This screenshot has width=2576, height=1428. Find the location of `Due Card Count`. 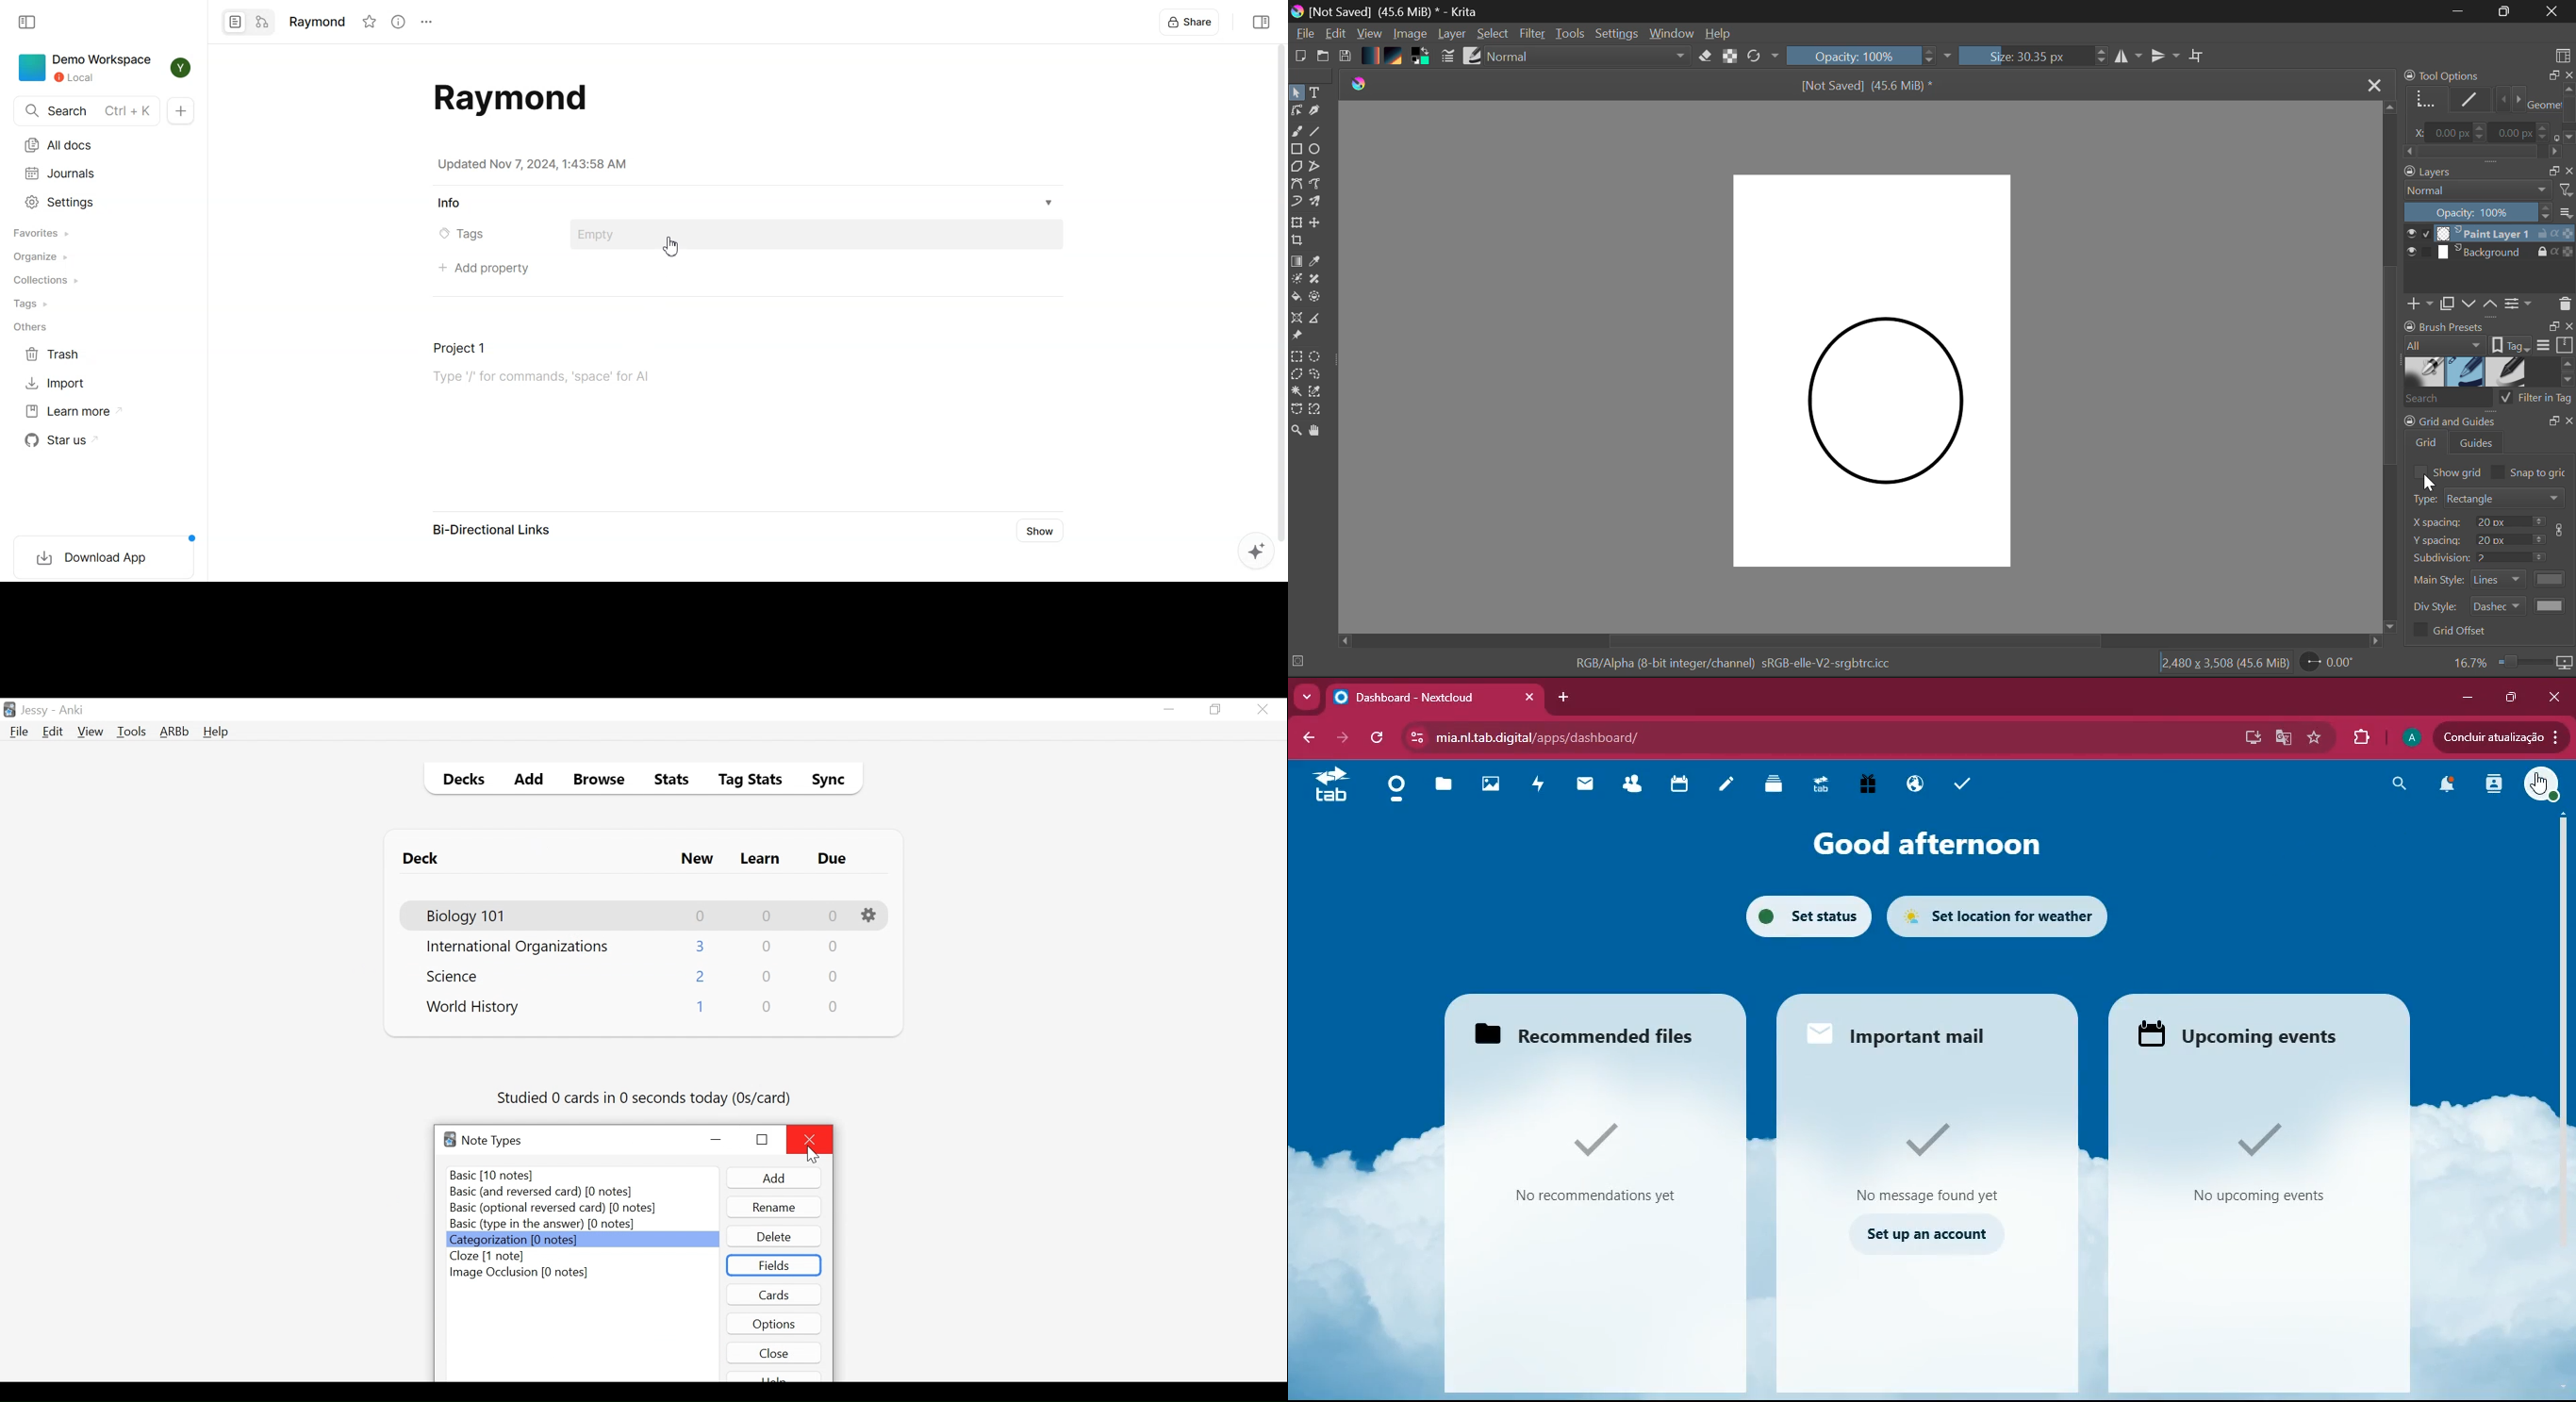

Due Card Count is located at coordinates (835, 1007).